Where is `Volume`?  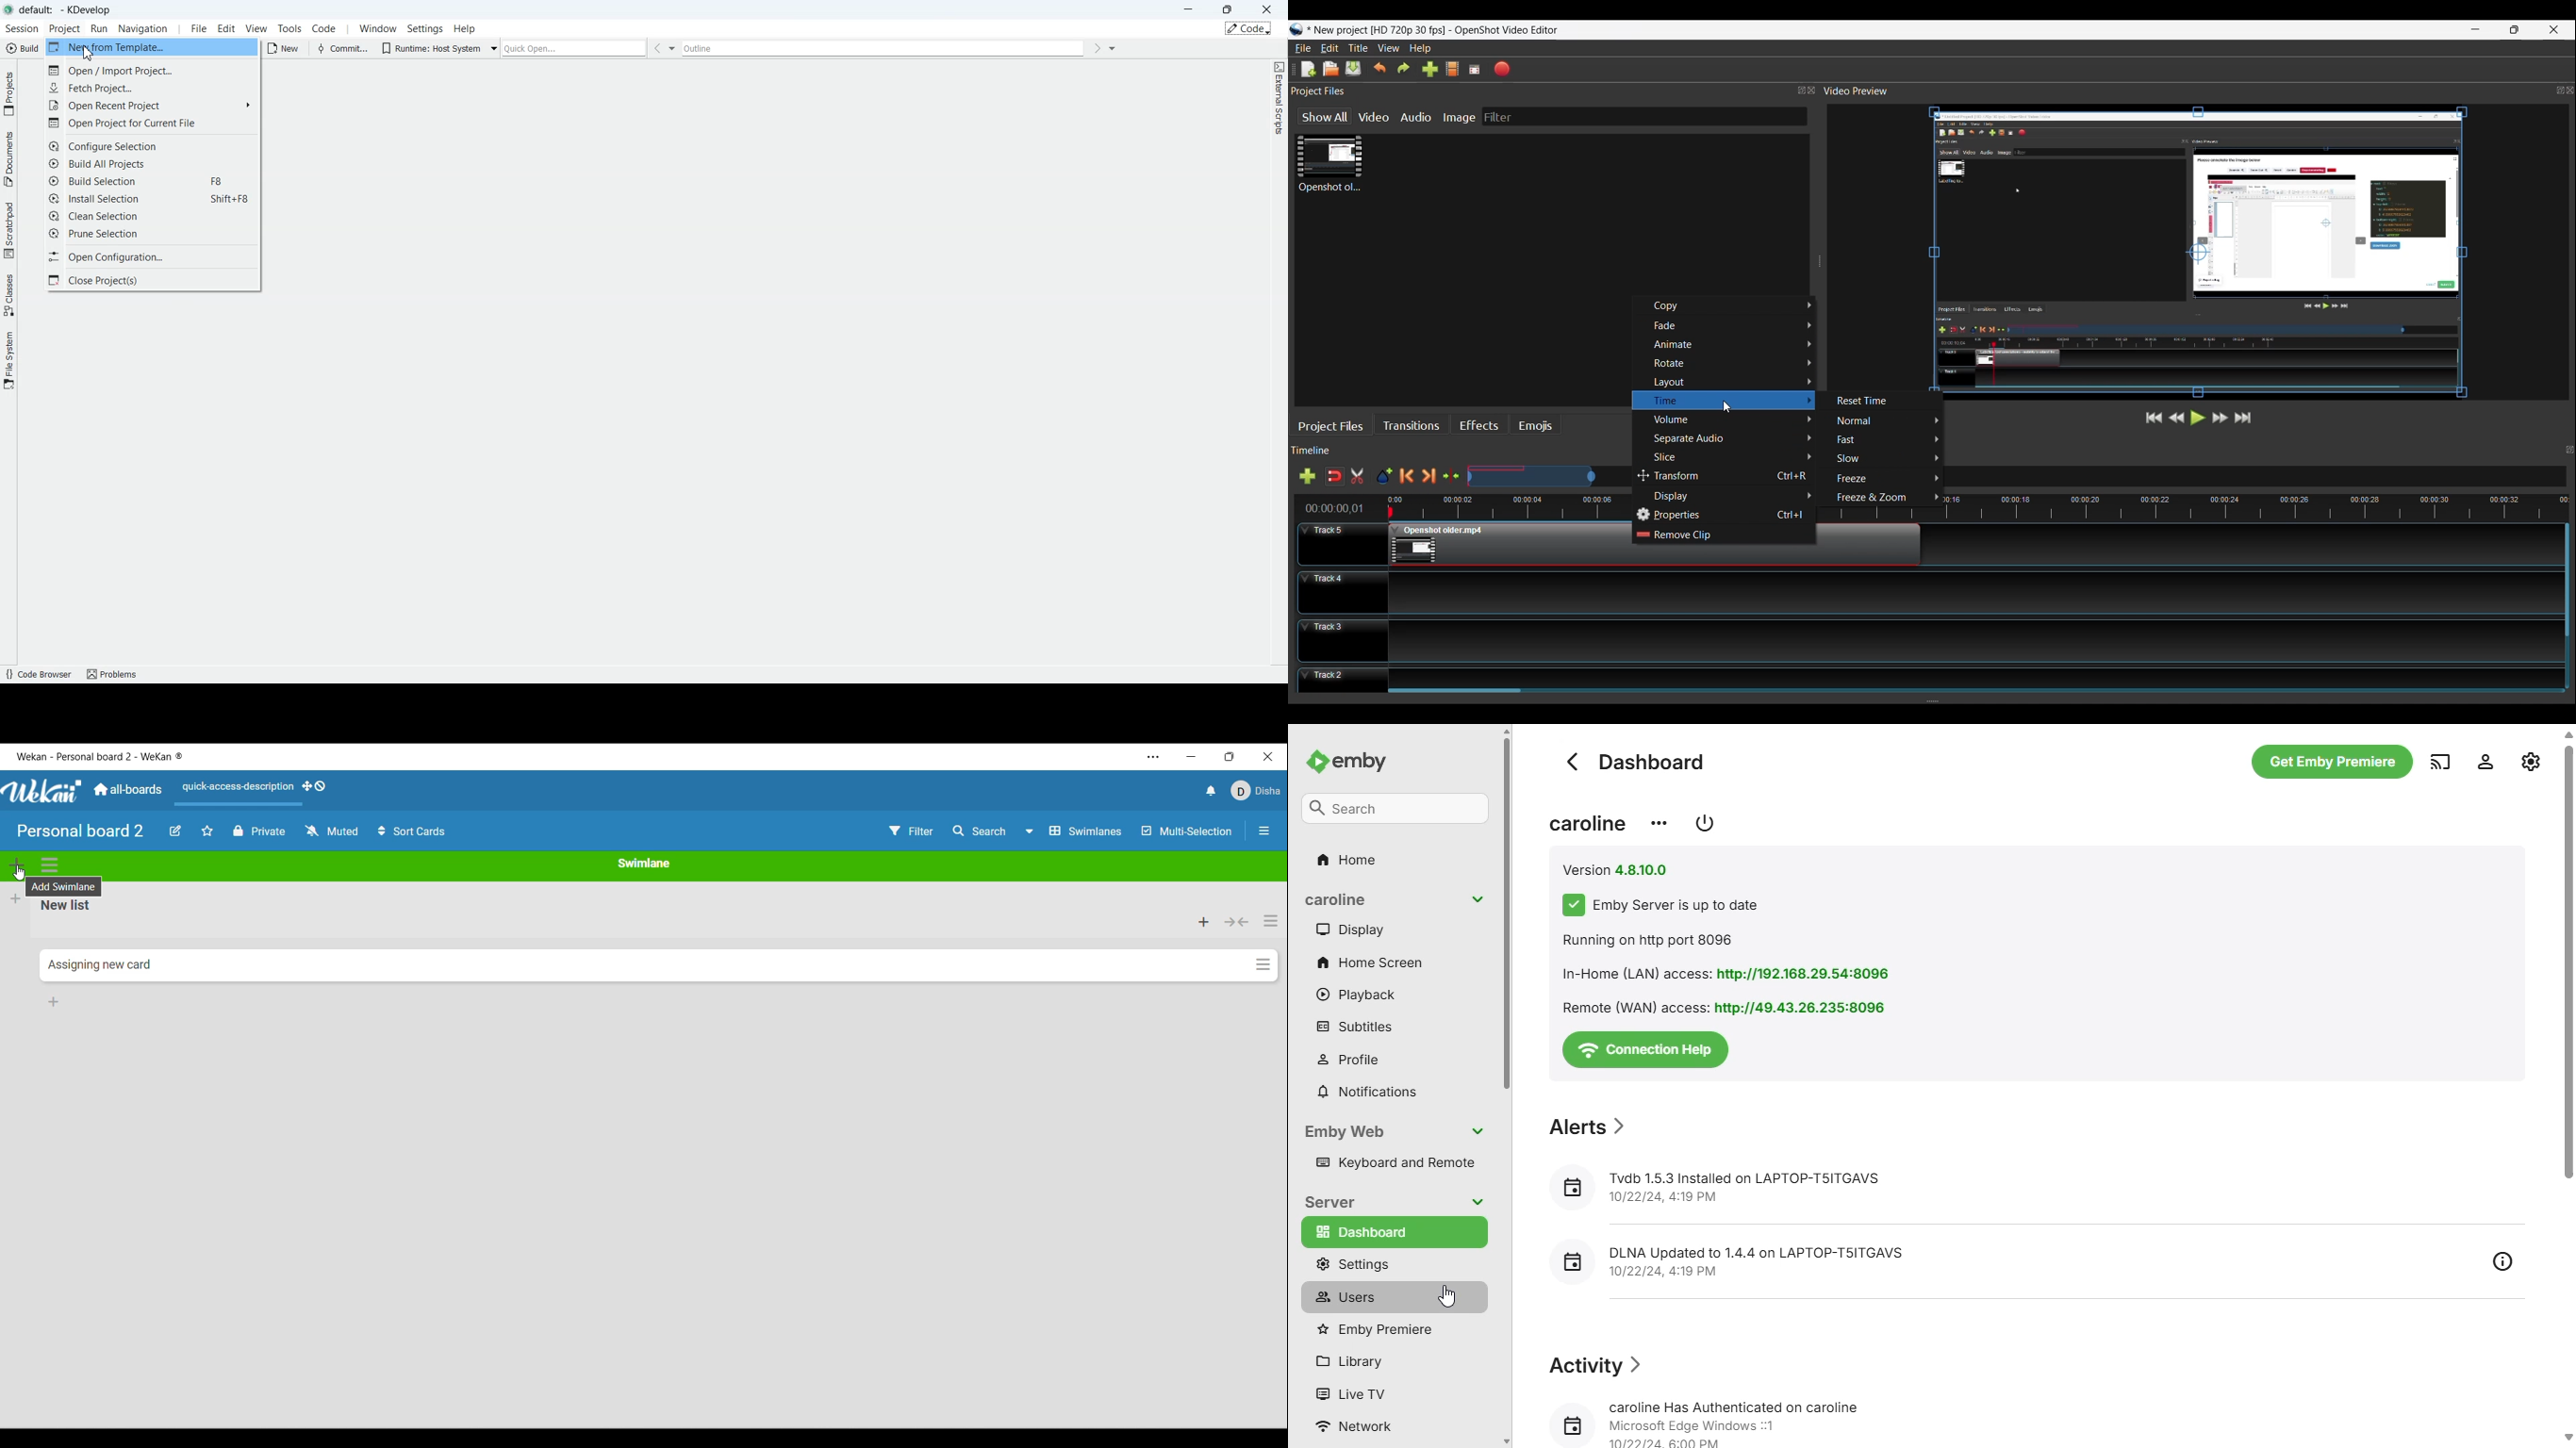 Volume is located at coordinates (1731, 420).